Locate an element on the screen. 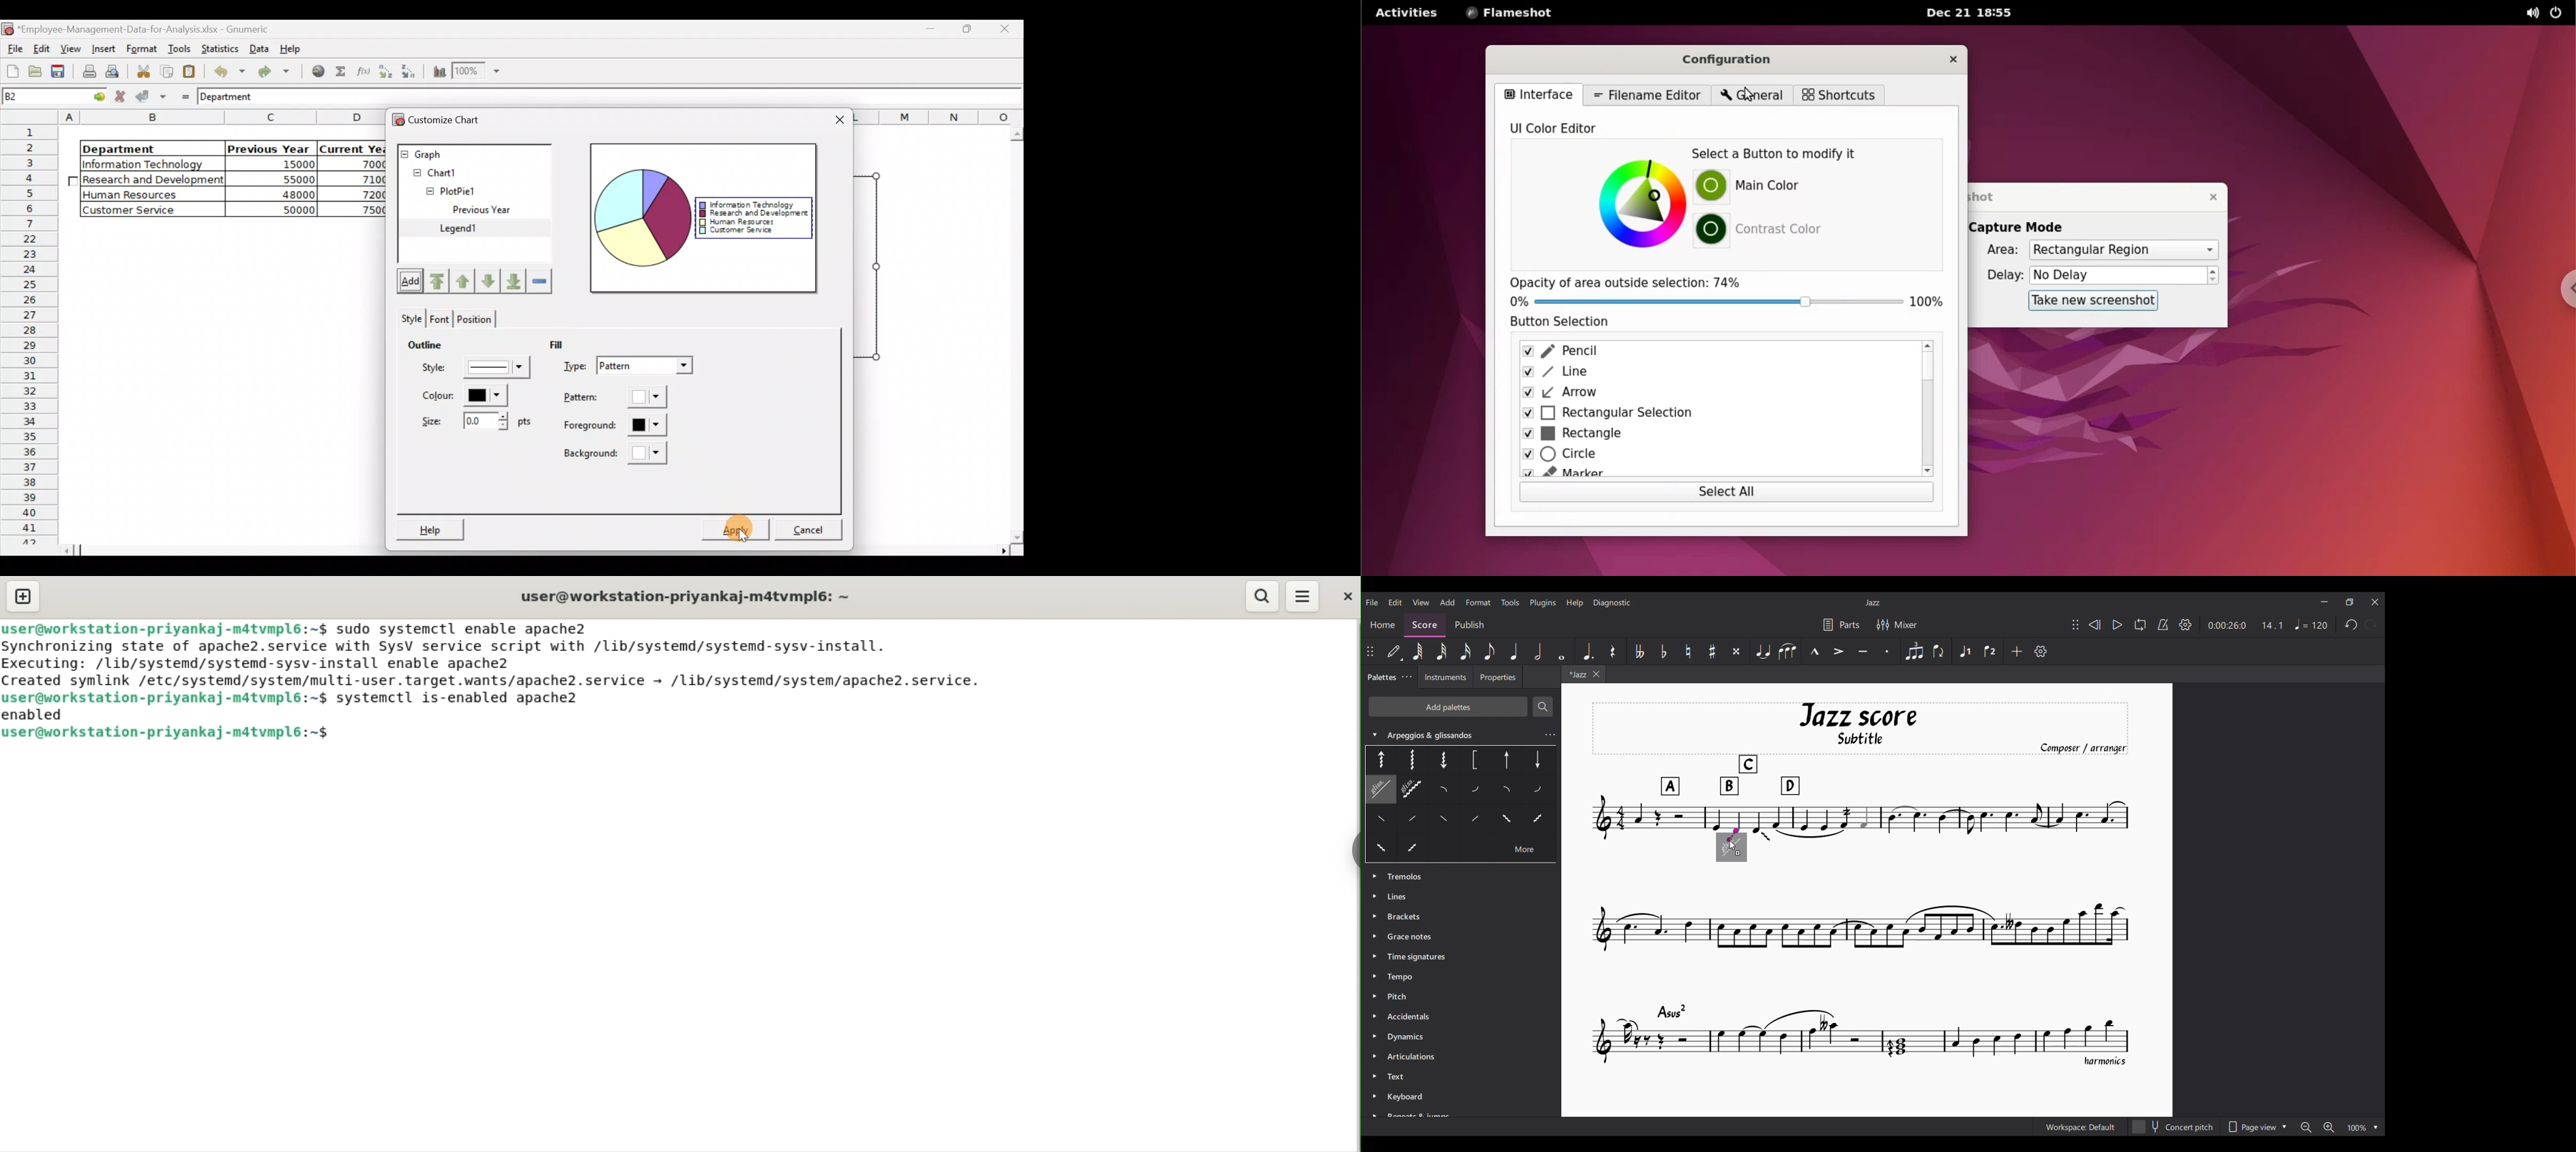 This screenshot has height=1176, width=2576. Palate 16 is located at coordinates (1504, 821).